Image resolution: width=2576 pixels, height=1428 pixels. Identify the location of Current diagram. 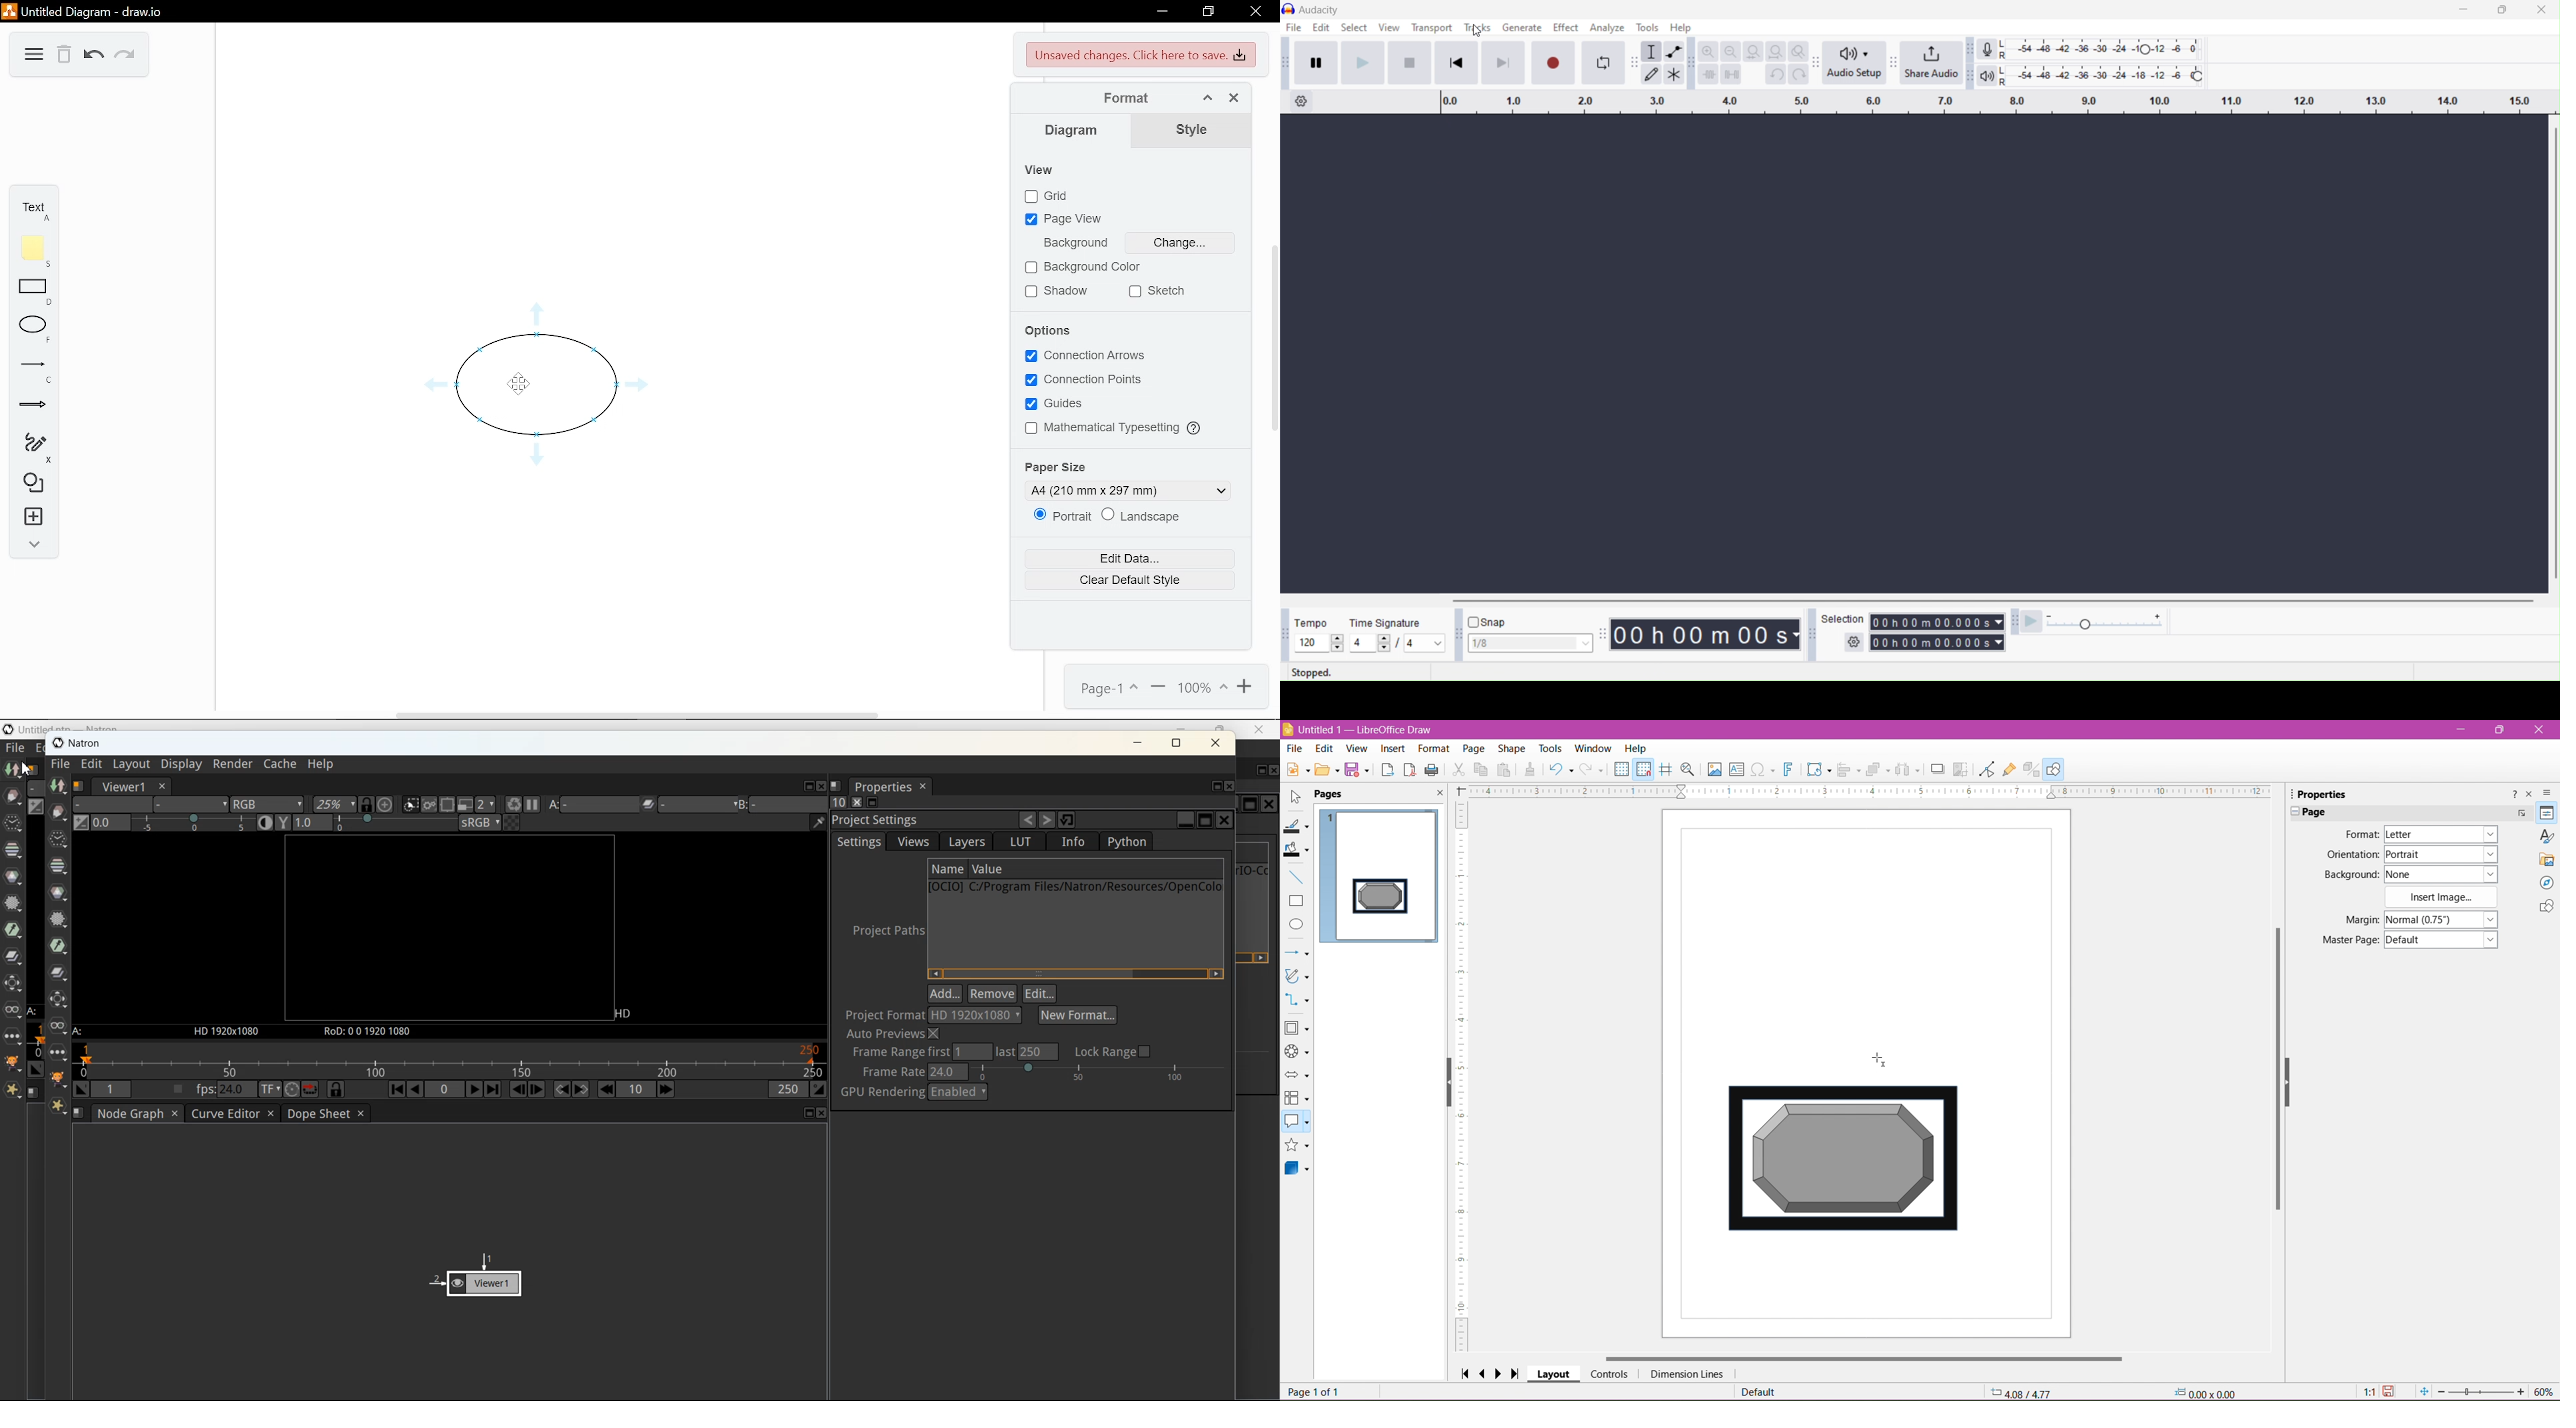
(538, 391).